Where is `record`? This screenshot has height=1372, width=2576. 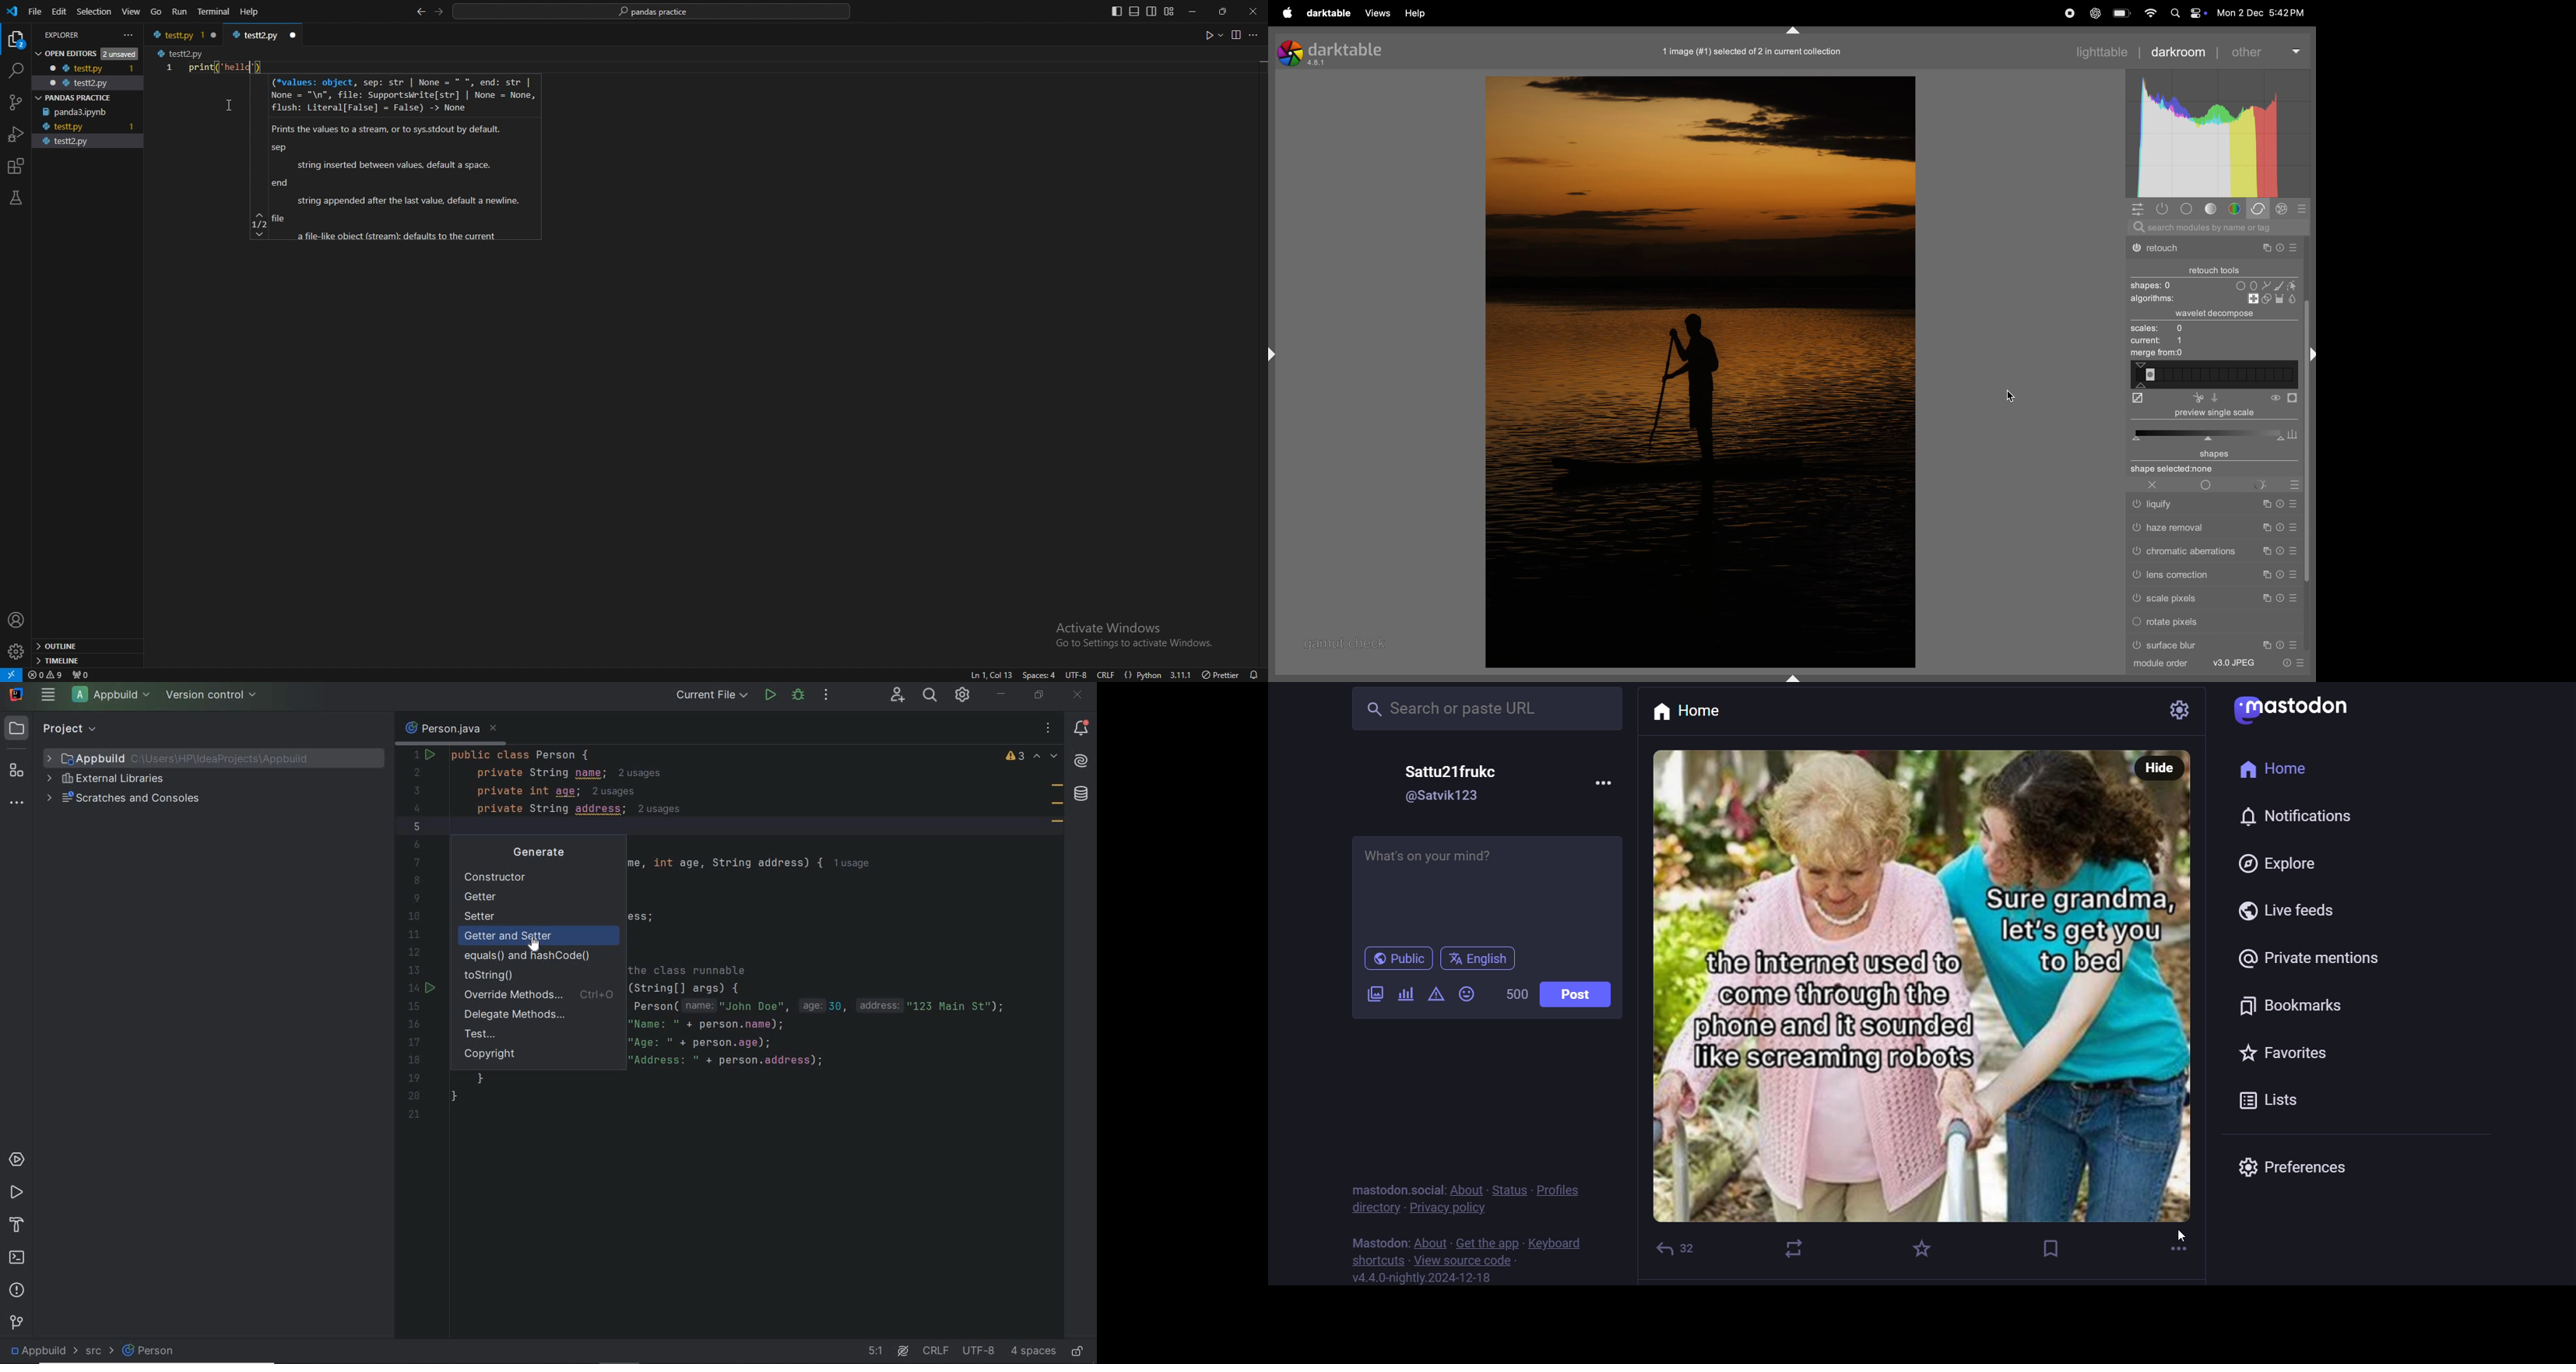
record is located at coordinates (2070, 14).